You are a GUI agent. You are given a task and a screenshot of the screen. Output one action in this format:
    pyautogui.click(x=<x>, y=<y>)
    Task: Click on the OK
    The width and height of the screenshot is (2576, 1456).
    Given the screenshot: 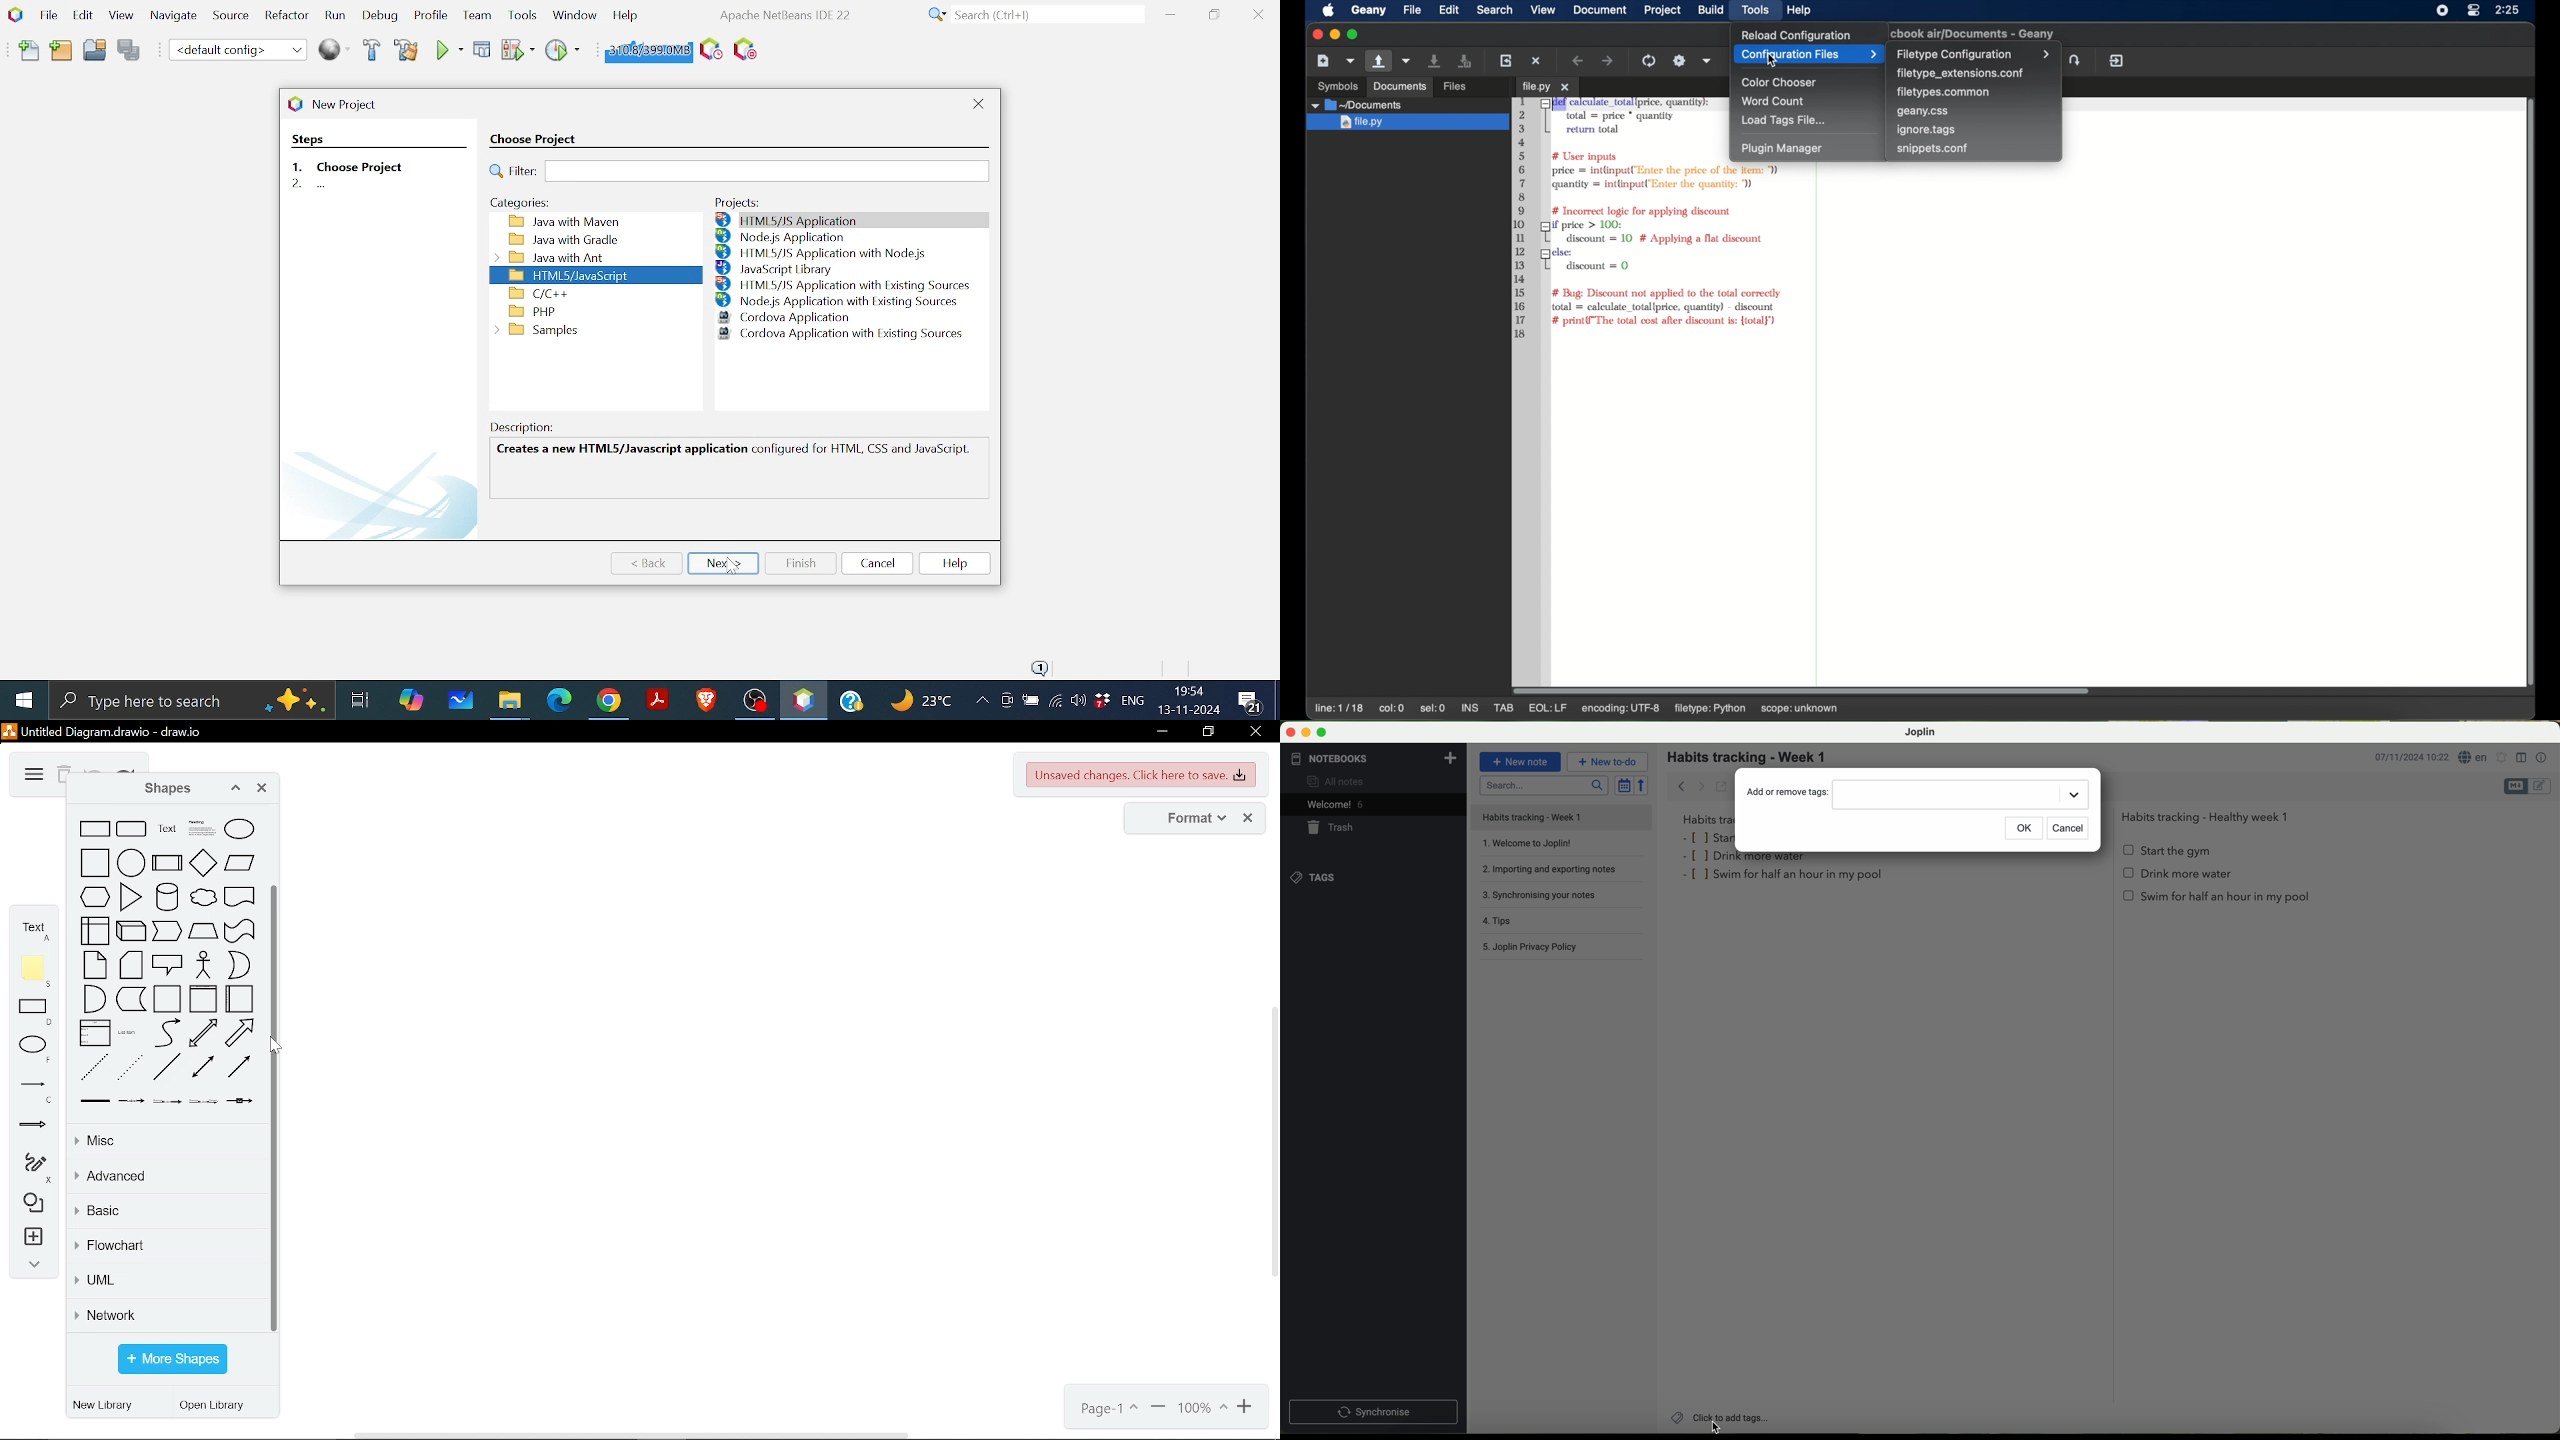 What is the action you would take?
    pyautogui.click(x=2025, y=829)
    